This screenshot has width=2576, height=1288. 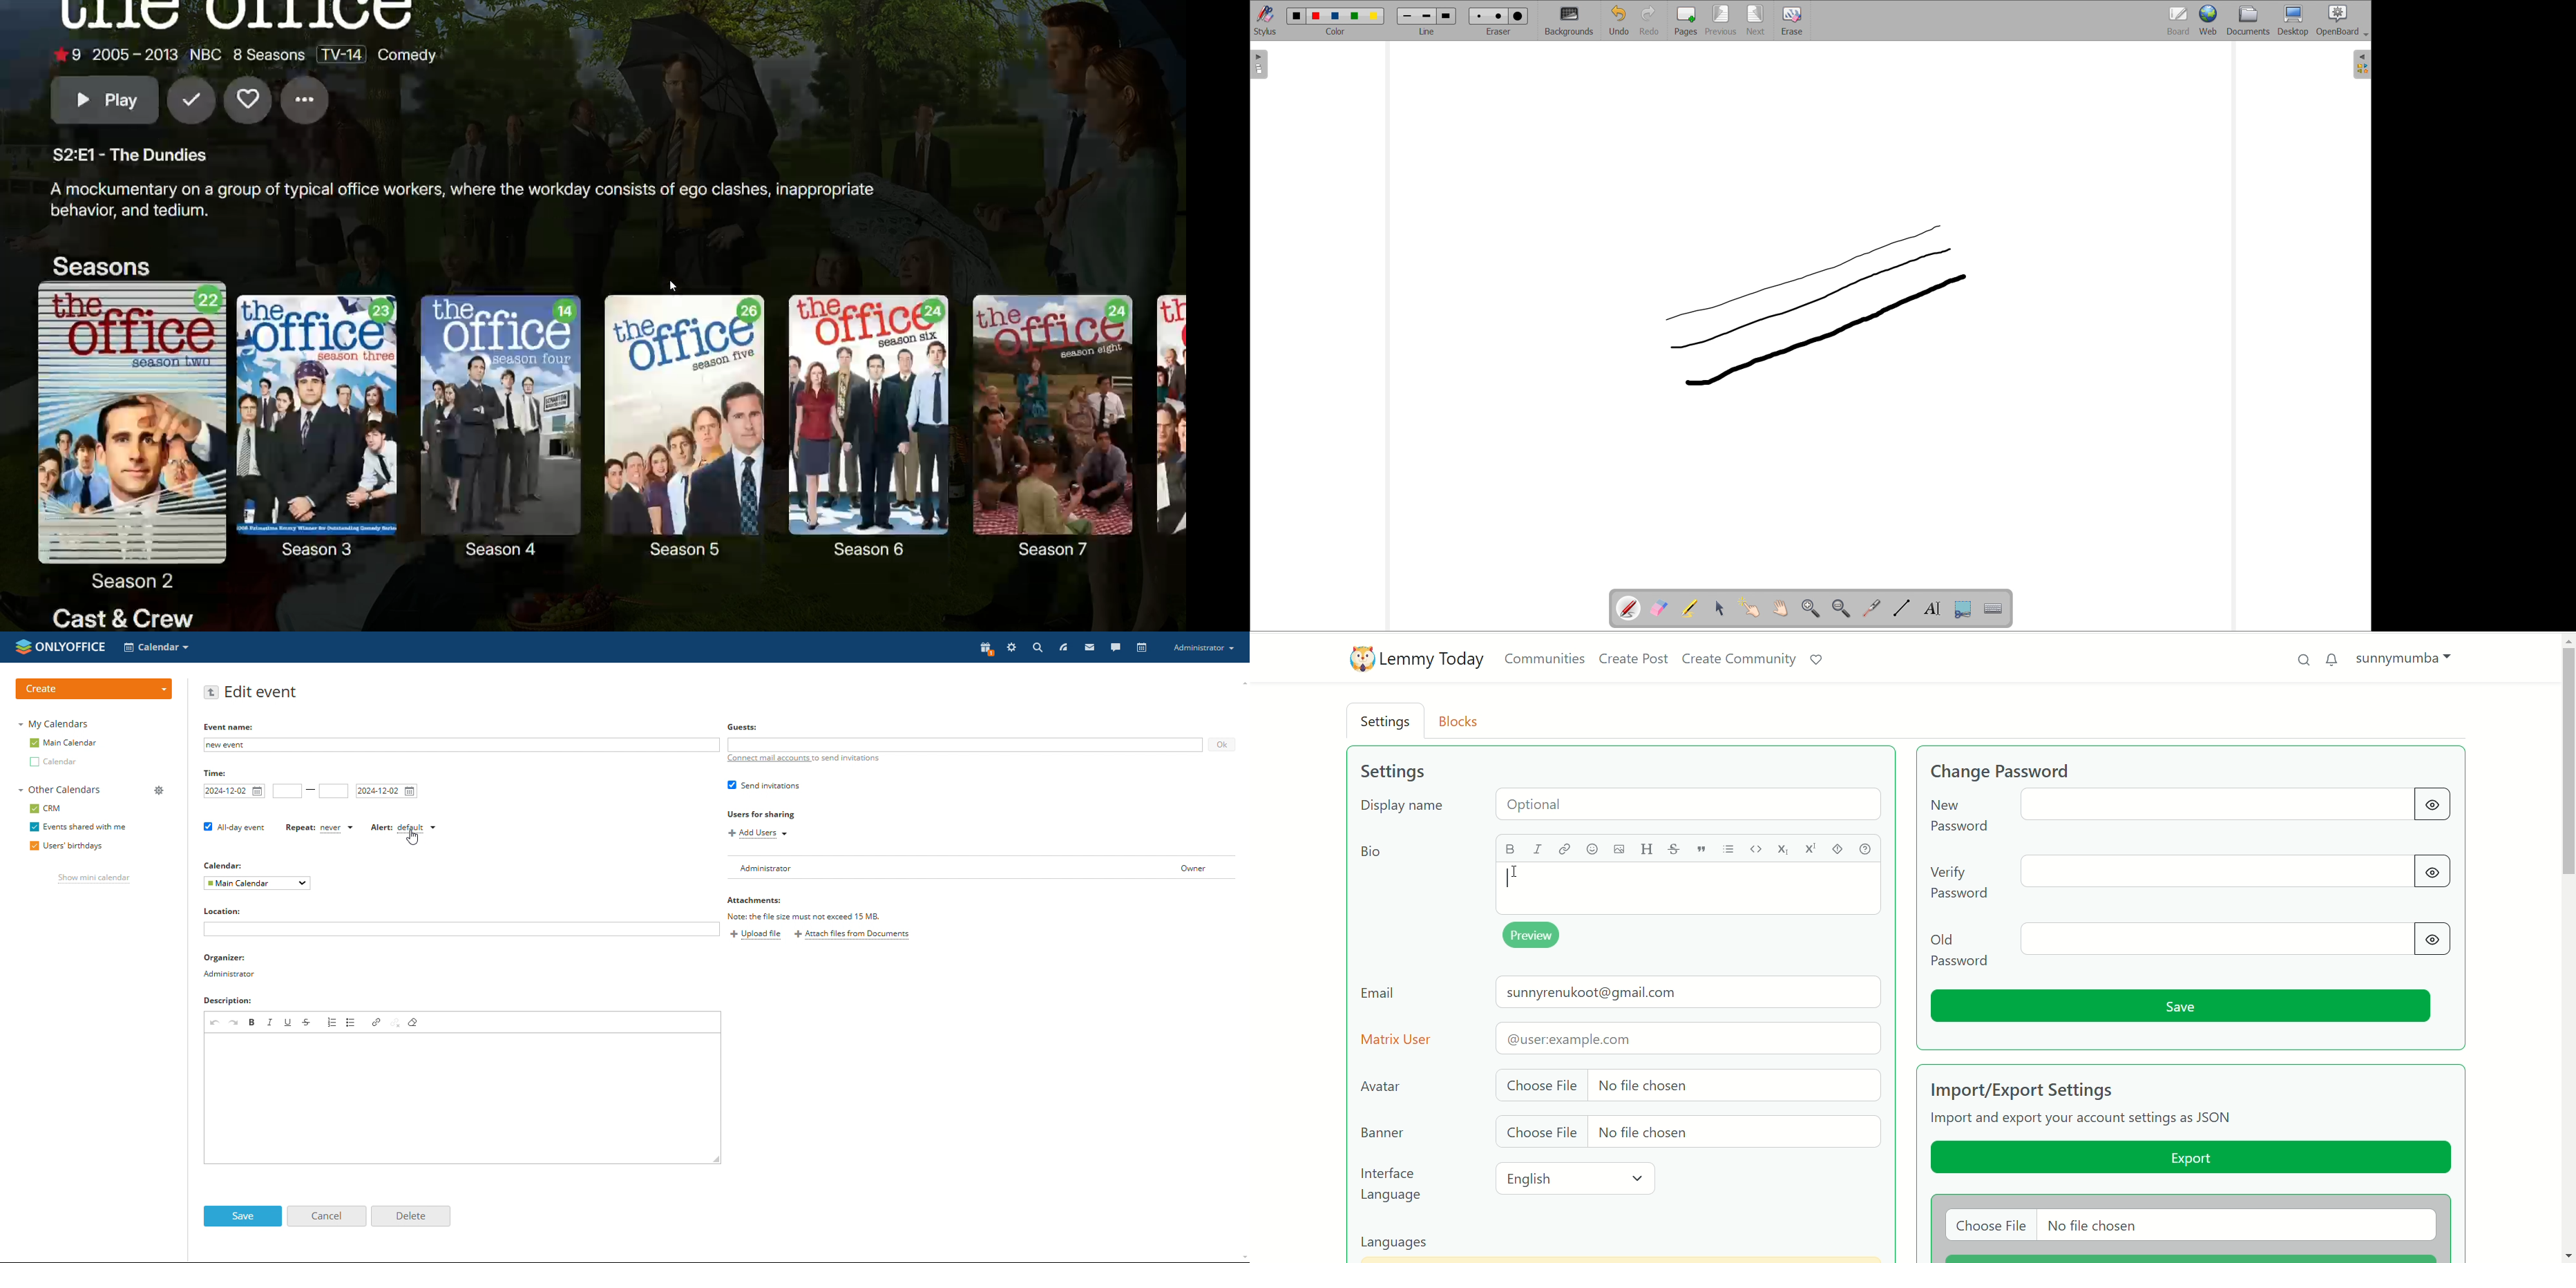 I want to click on erase annotations, so click(x=1659, y=608).